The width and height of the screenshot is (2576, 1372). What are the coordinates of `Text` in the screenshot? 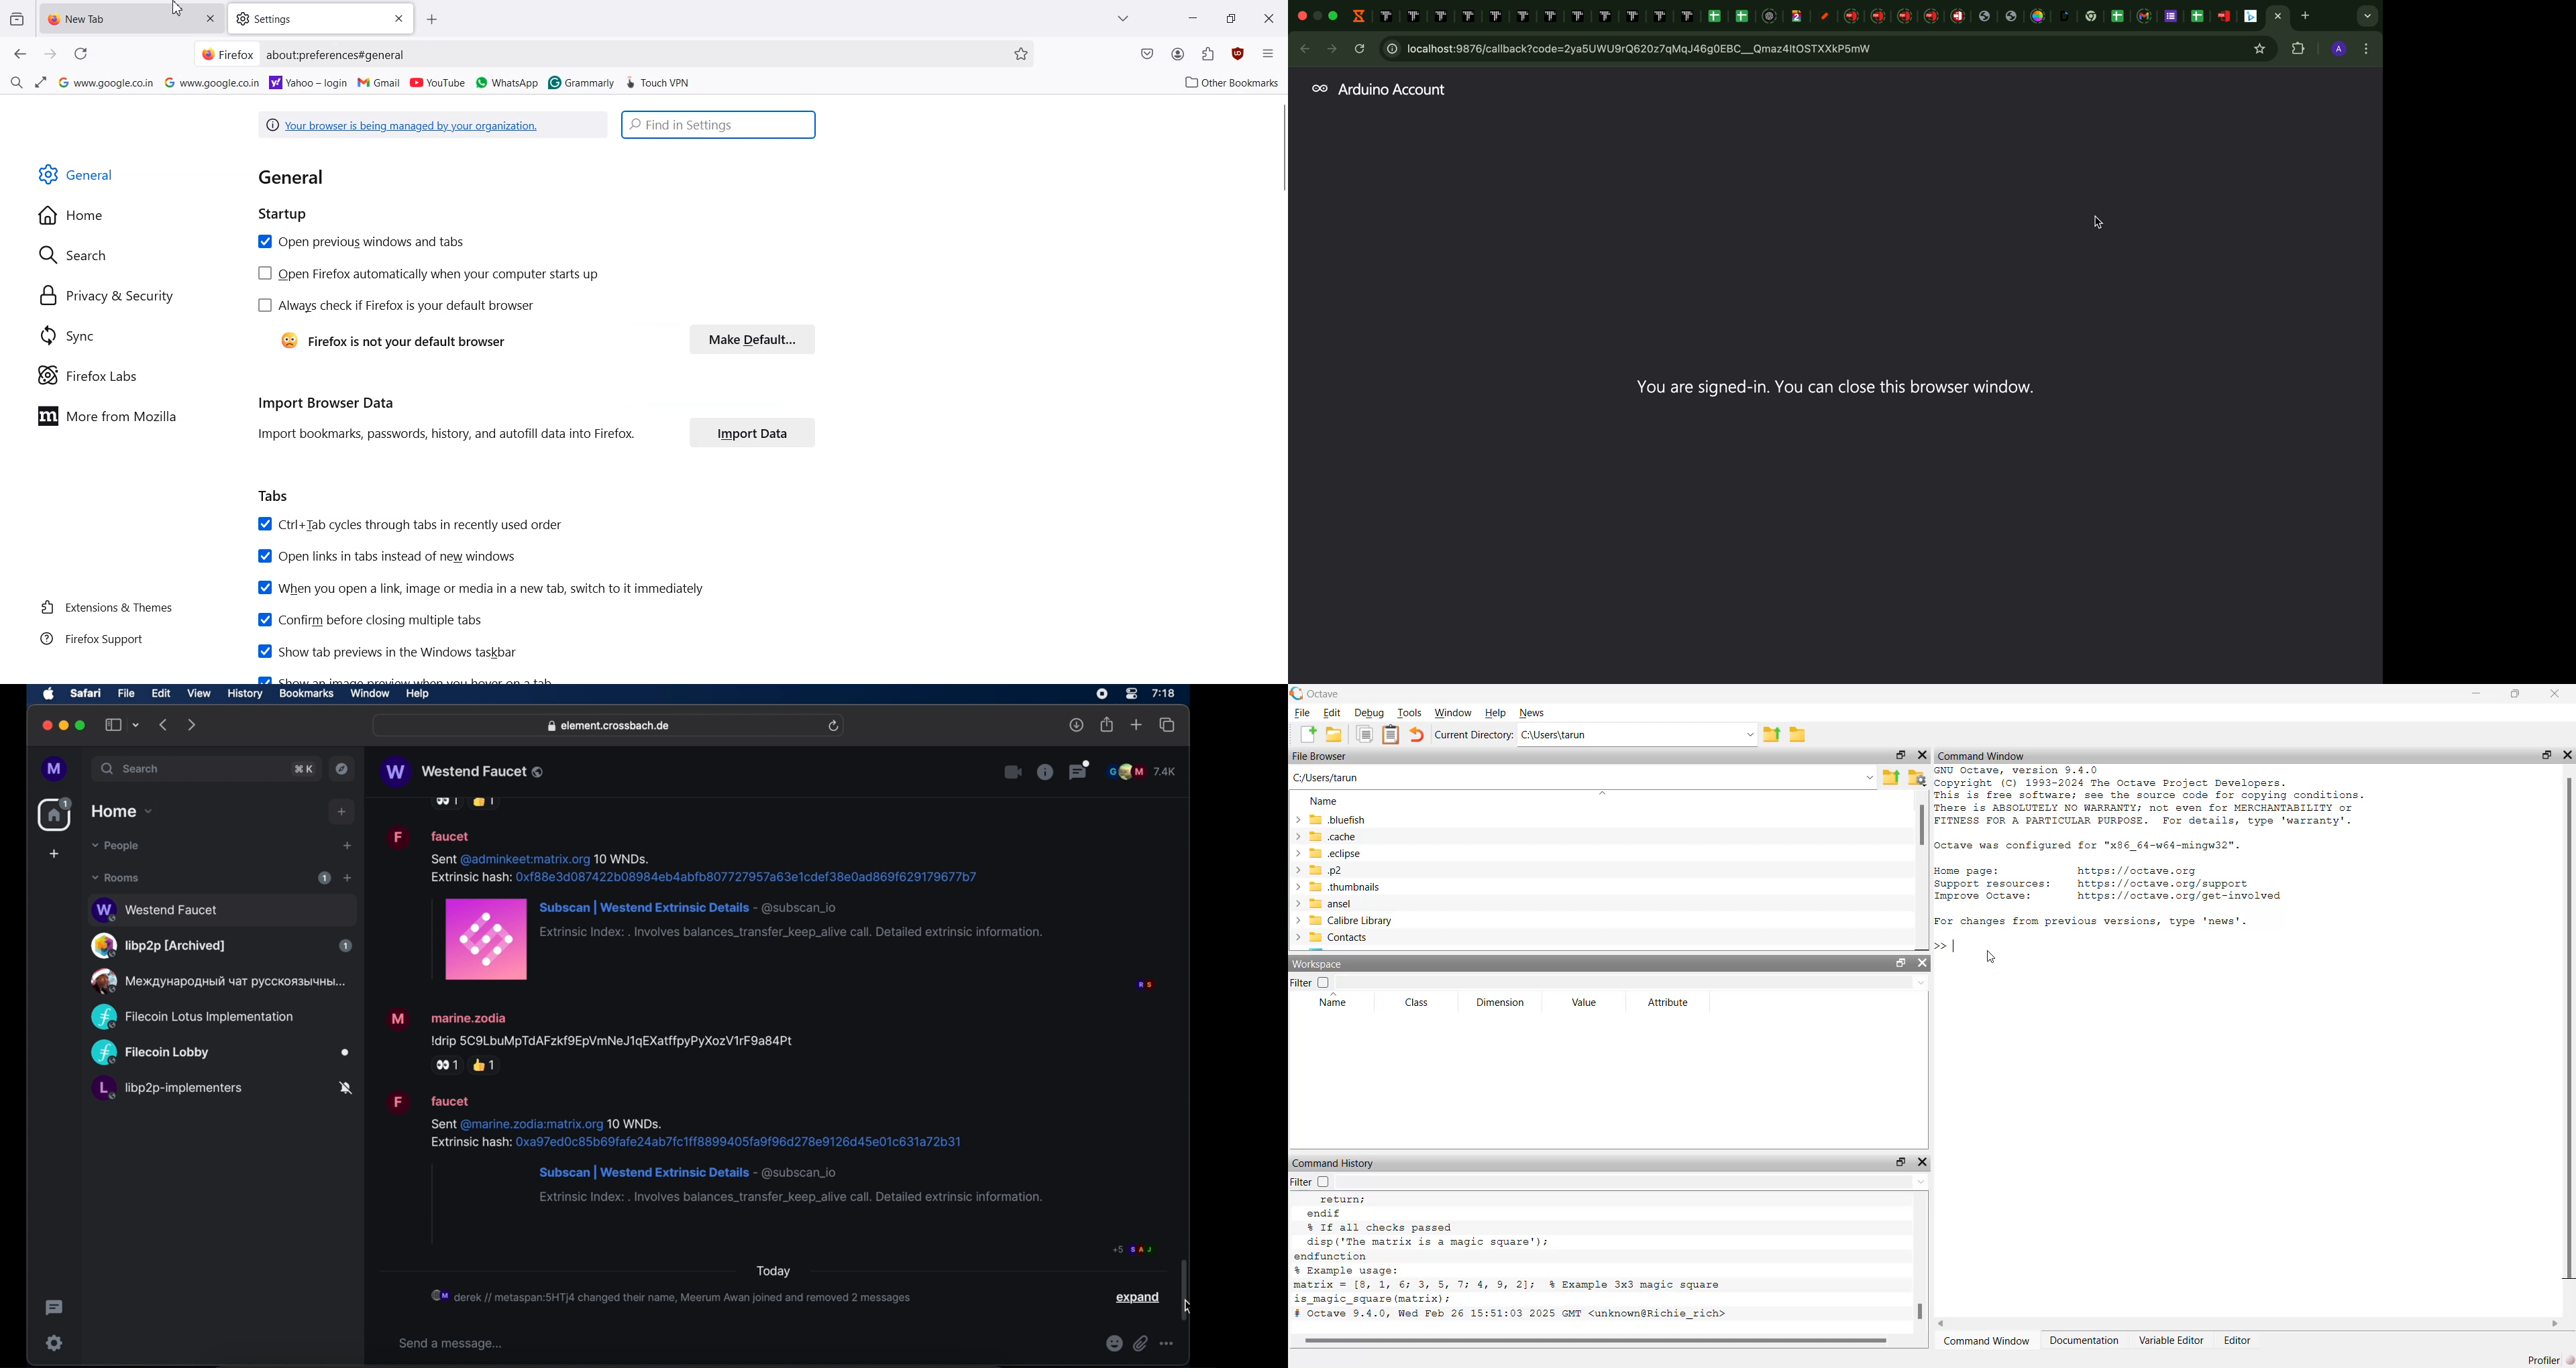 It's located at (305, 193).